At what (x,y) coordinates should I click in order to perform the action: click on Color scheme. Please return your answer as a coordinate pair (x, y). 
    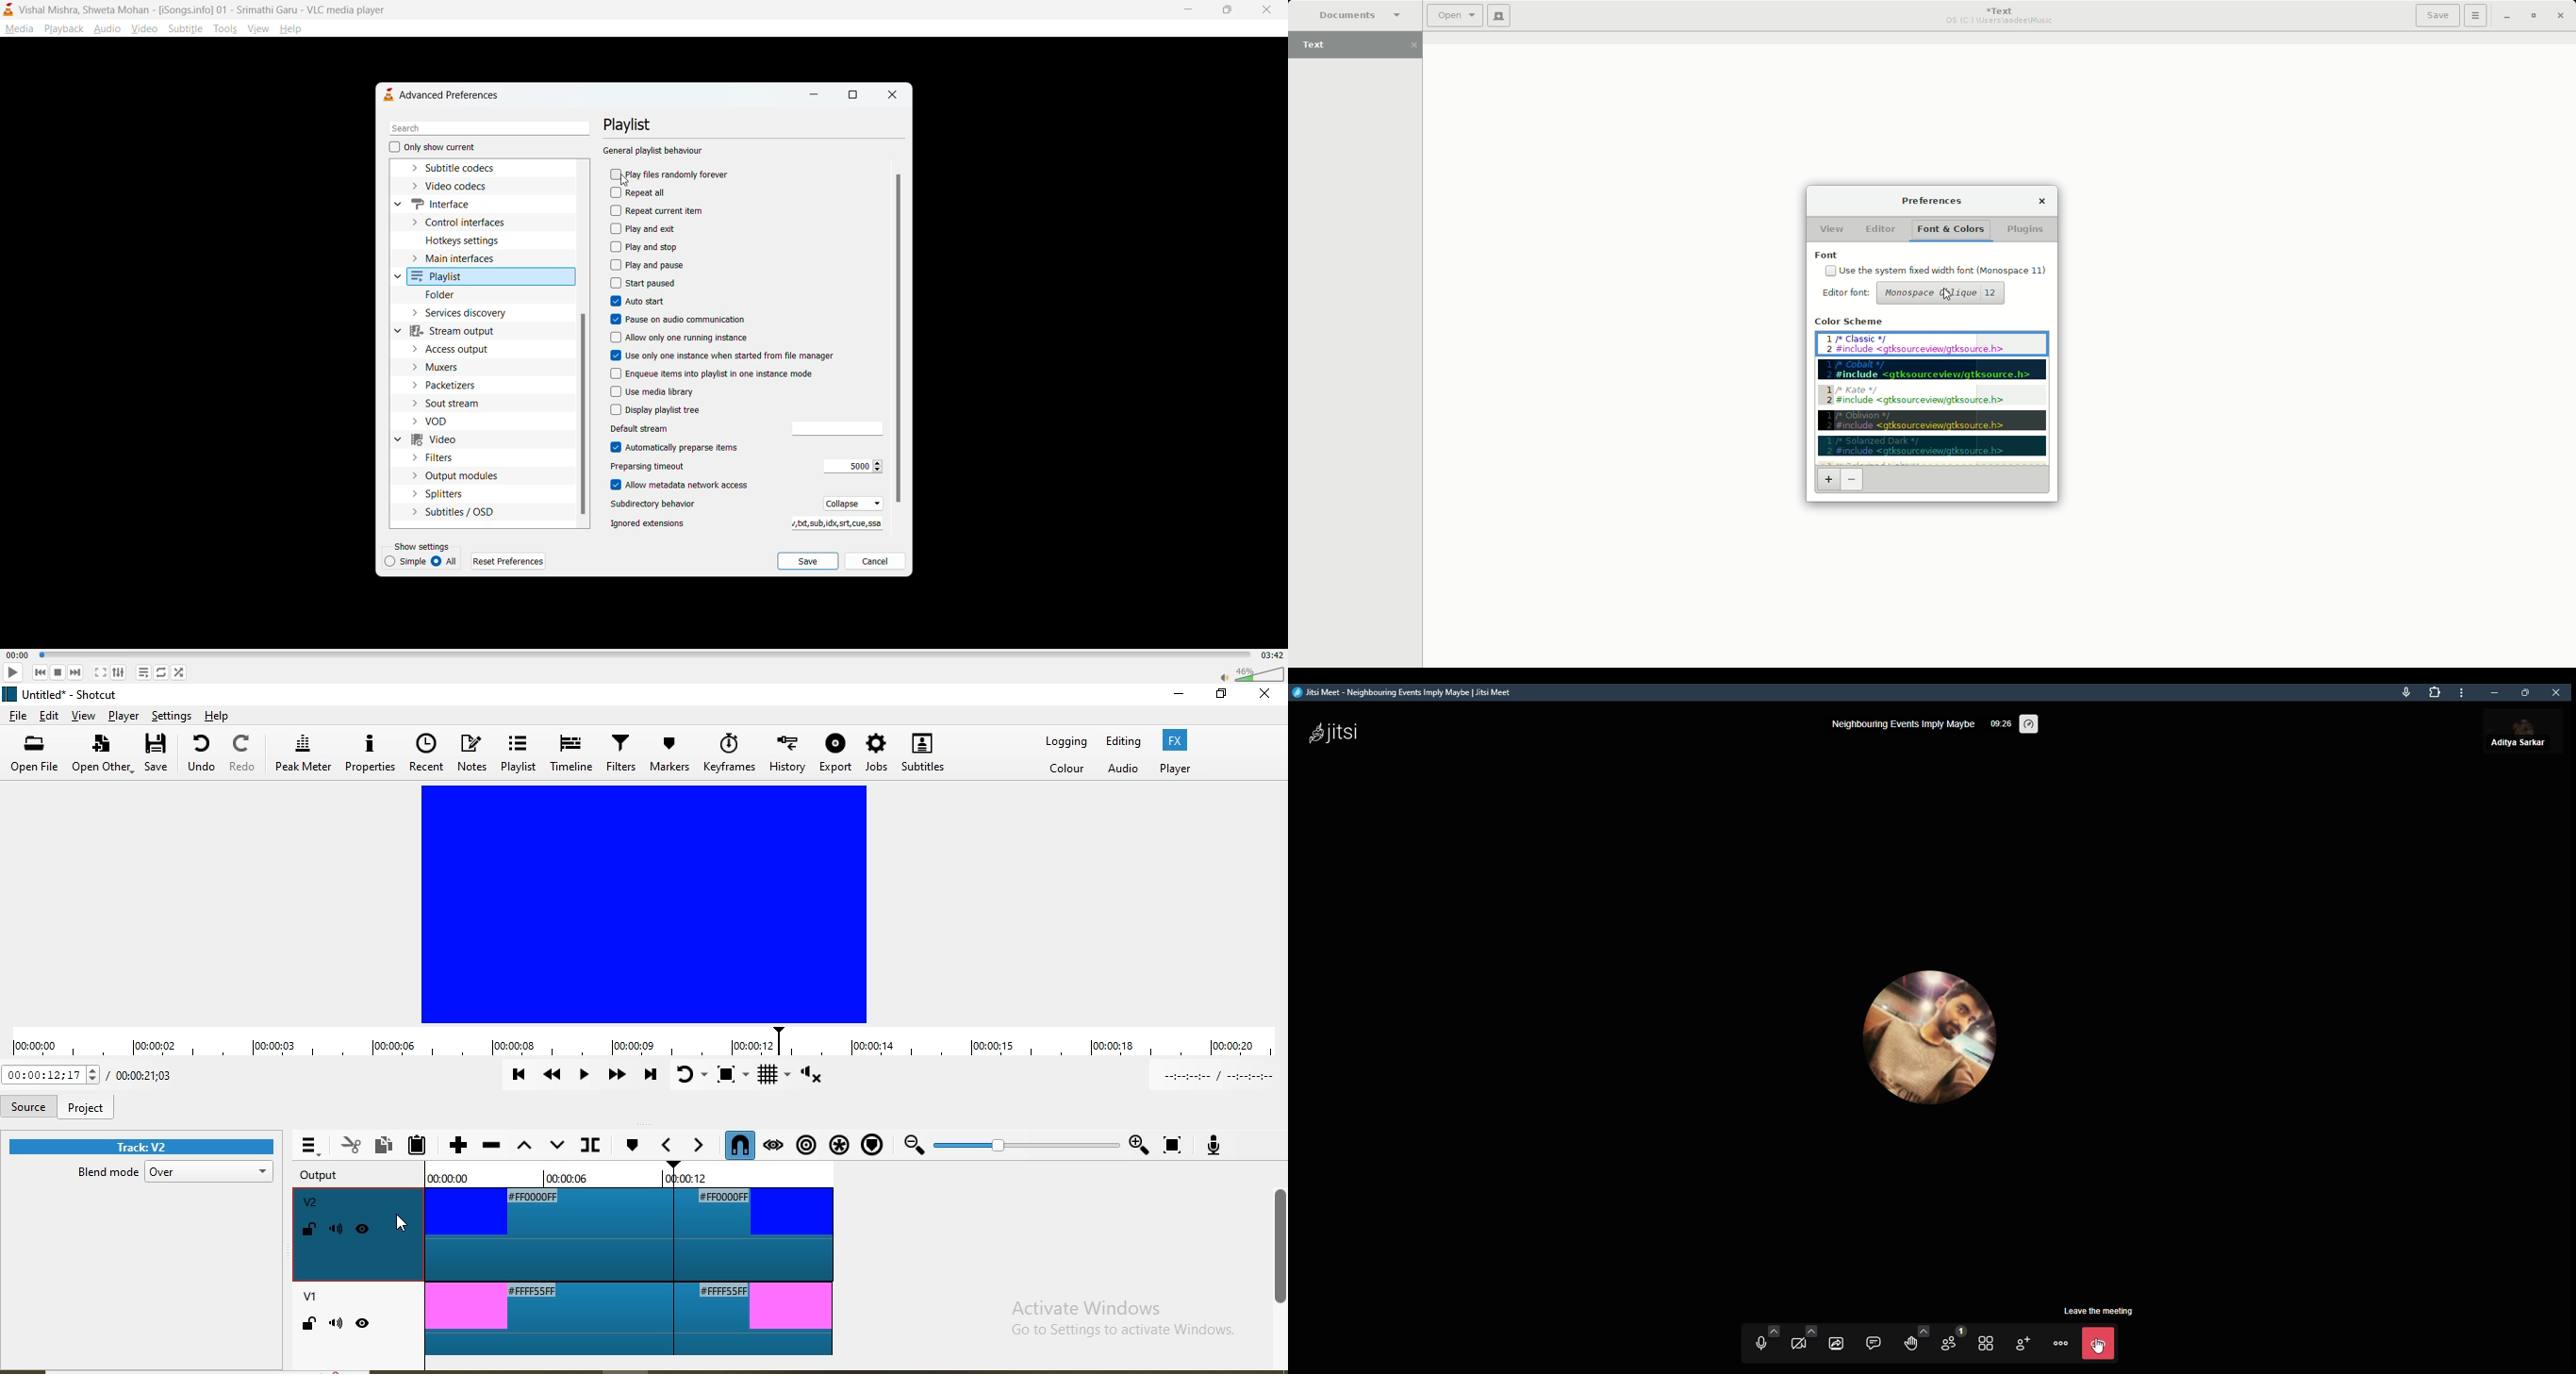
    Looking at the image, I should click on (1849, 323).